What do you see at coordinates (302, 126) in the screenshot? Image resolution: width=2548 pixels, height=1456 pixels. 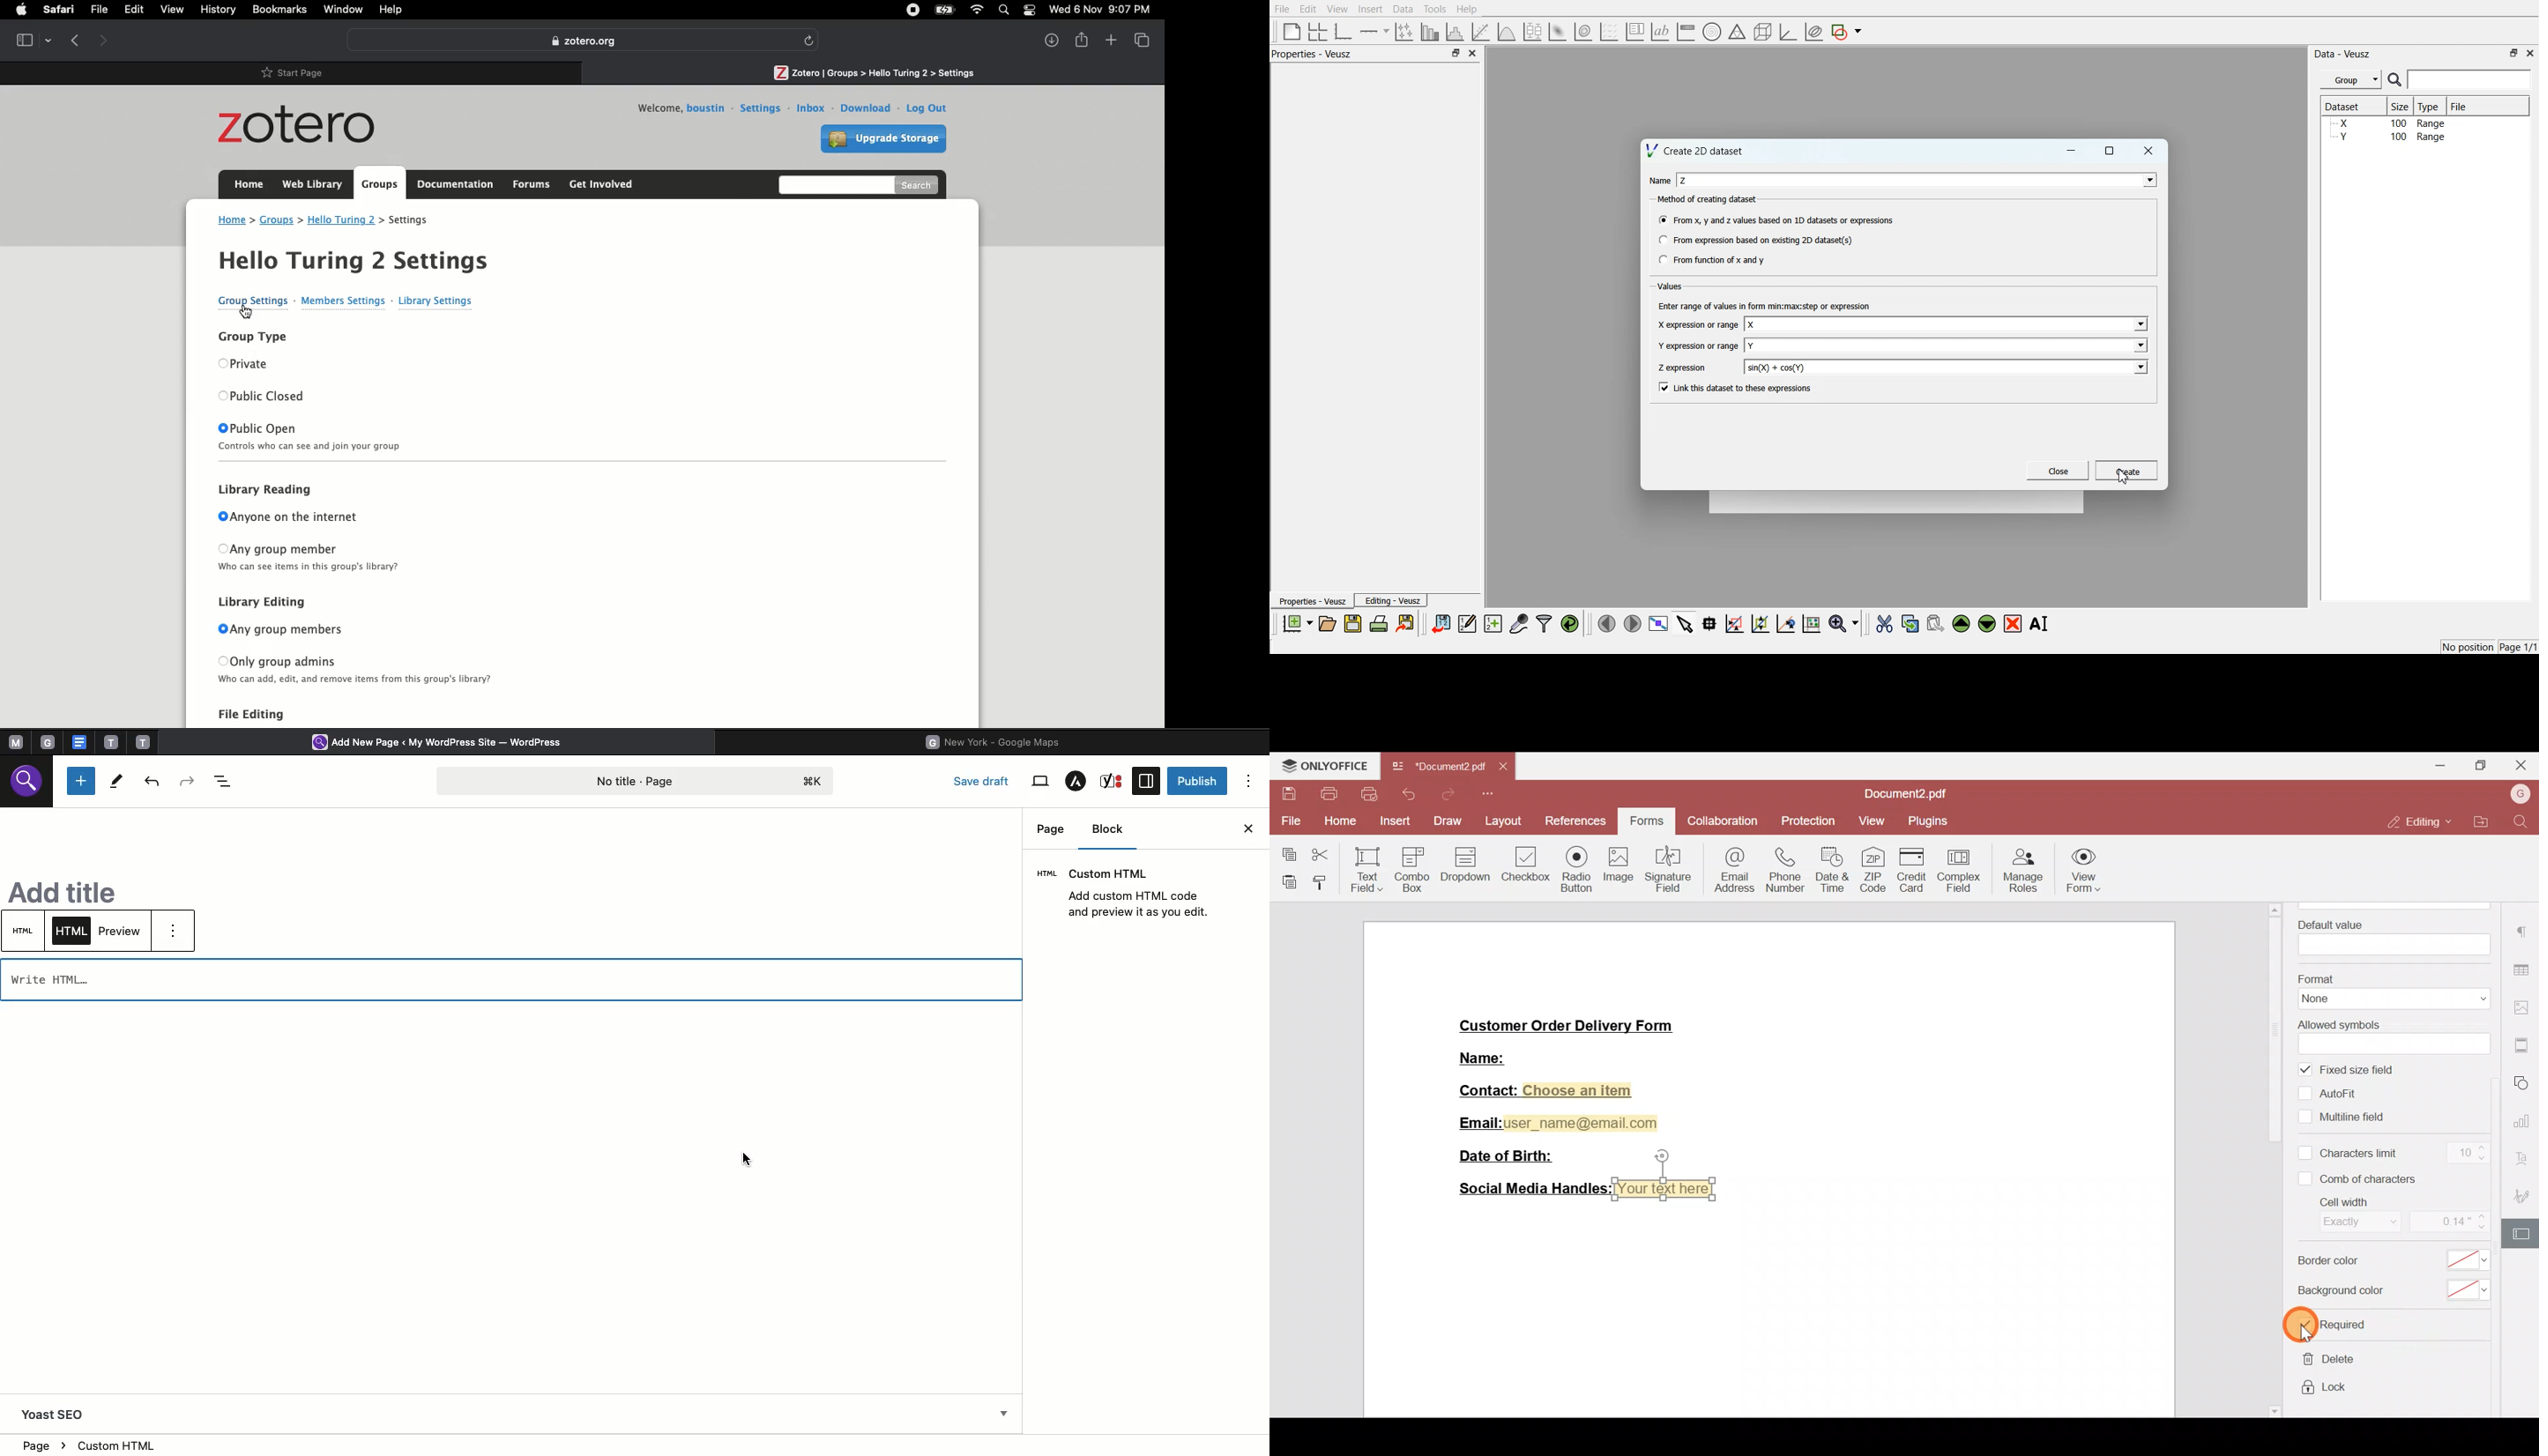 I see `Zotero` at bounding box center [302, 126].